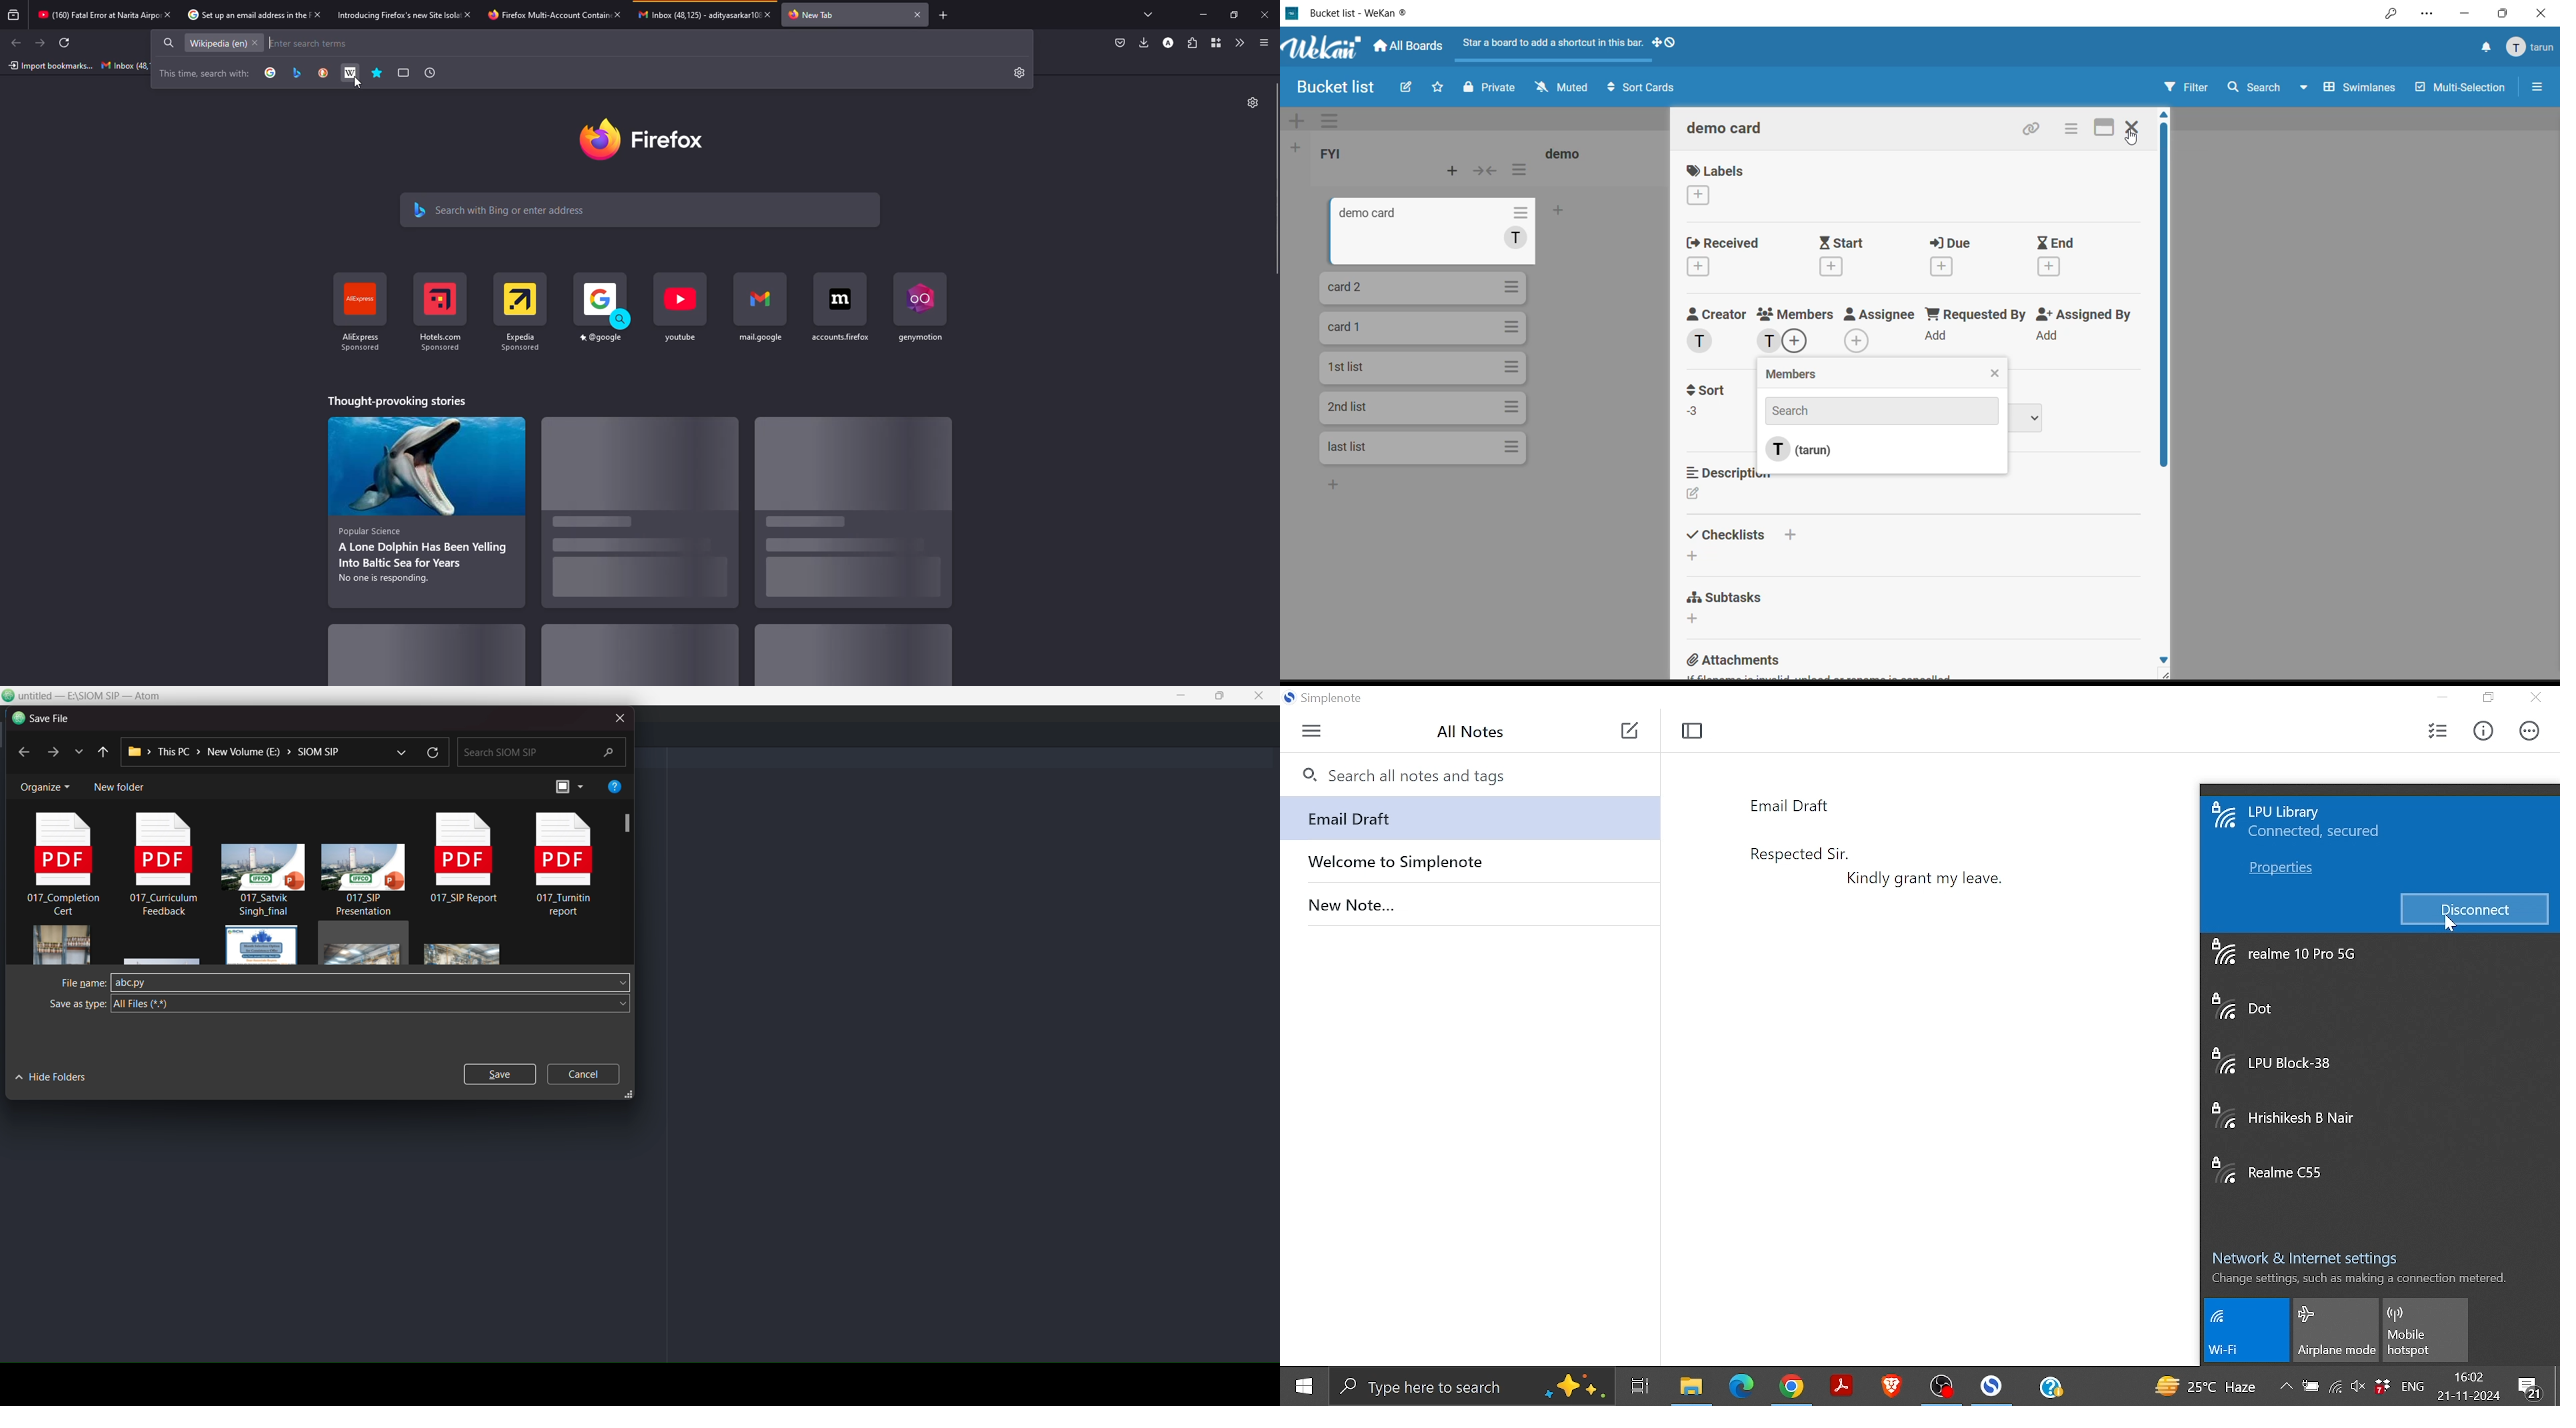  Describe the element at coordinates (1813, 443) in the screenshot. I see `list of members` at that location.